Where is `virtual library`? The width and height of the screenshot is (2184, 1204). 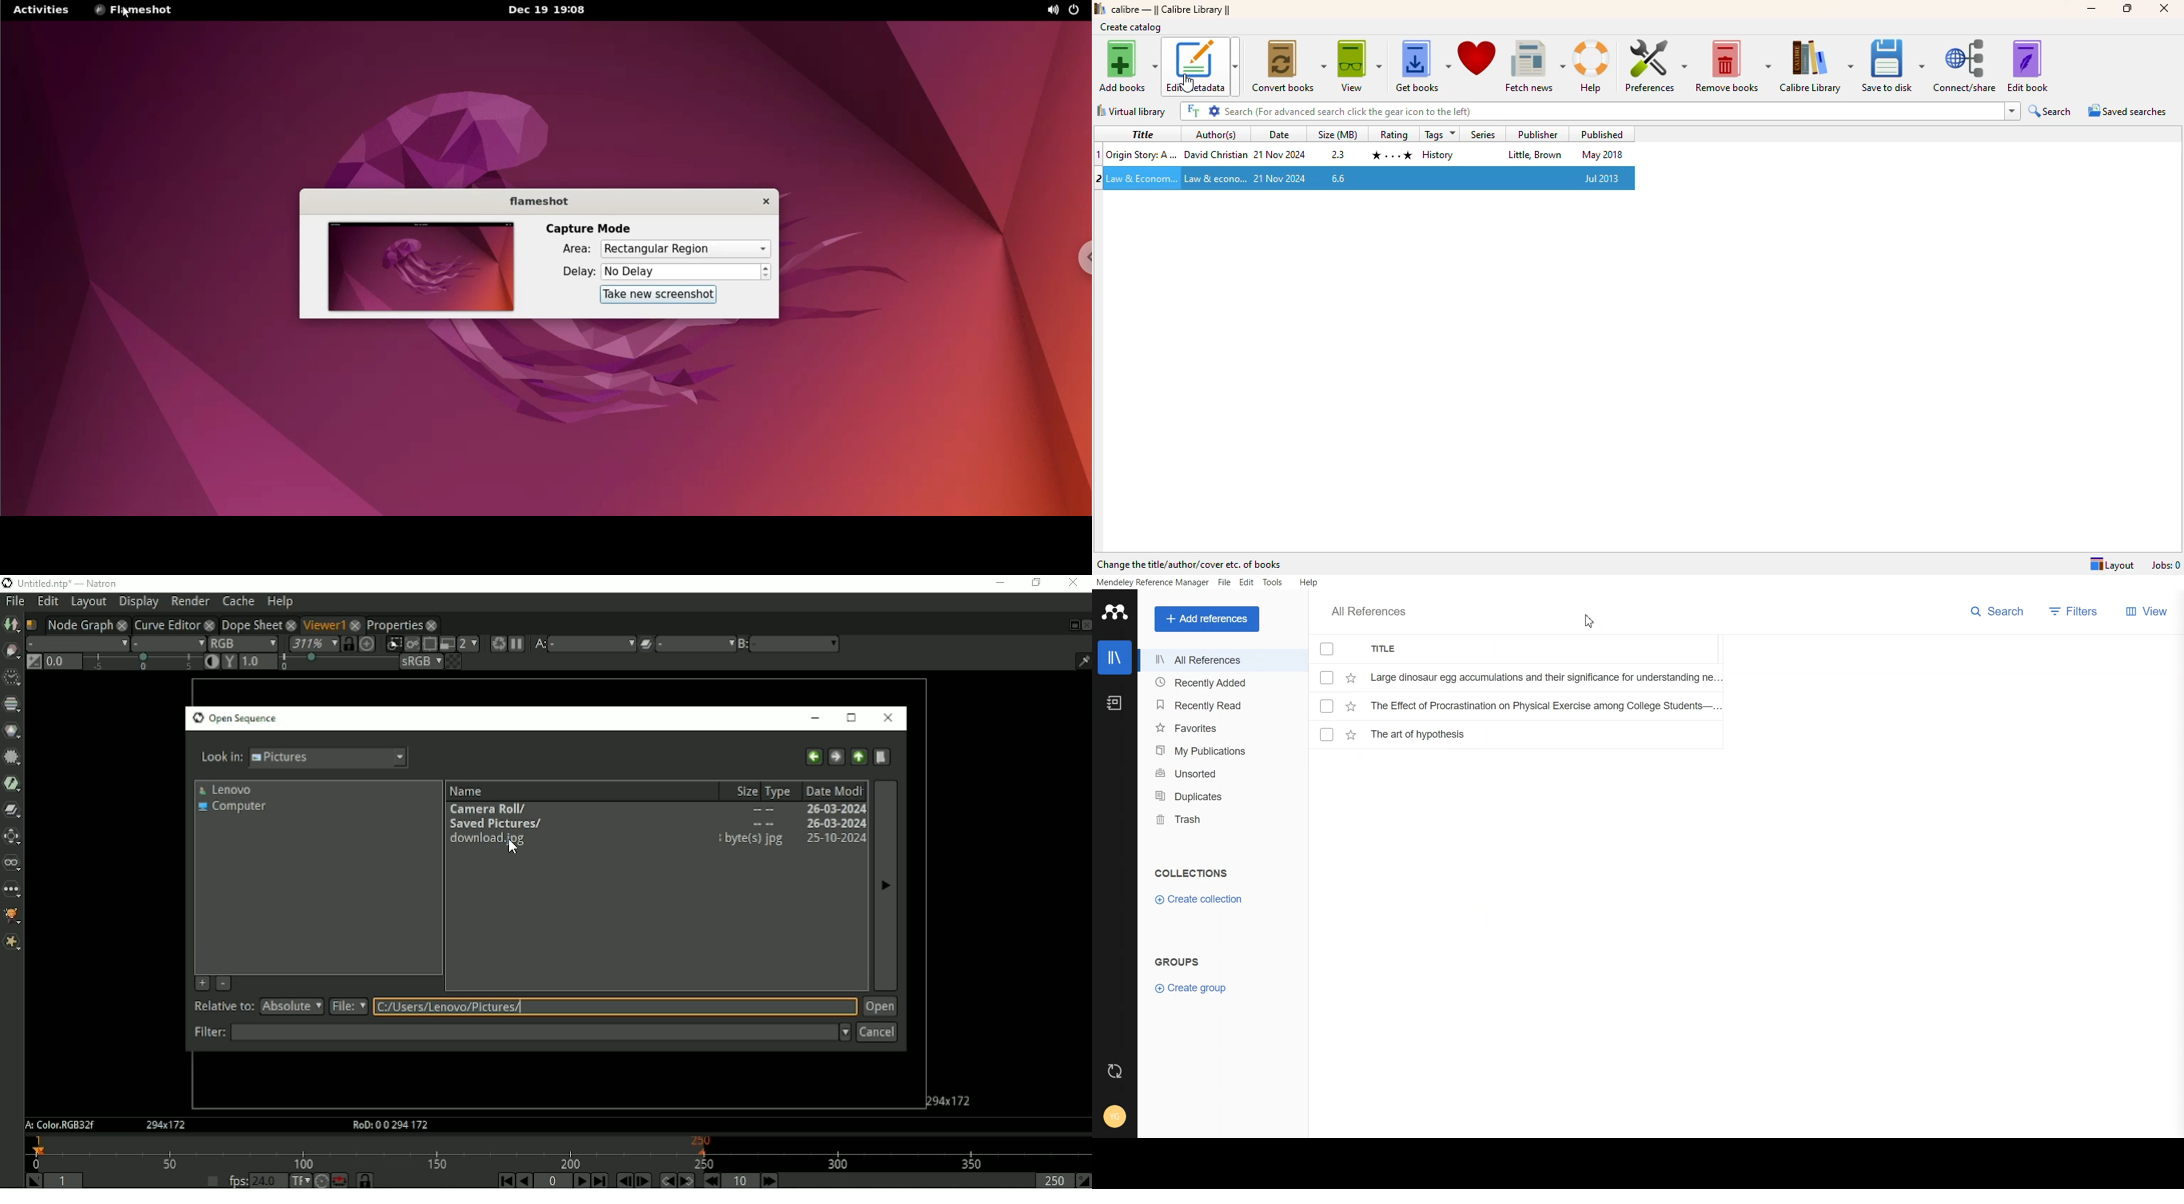 virtual library is located at coordinates (1130, 111).